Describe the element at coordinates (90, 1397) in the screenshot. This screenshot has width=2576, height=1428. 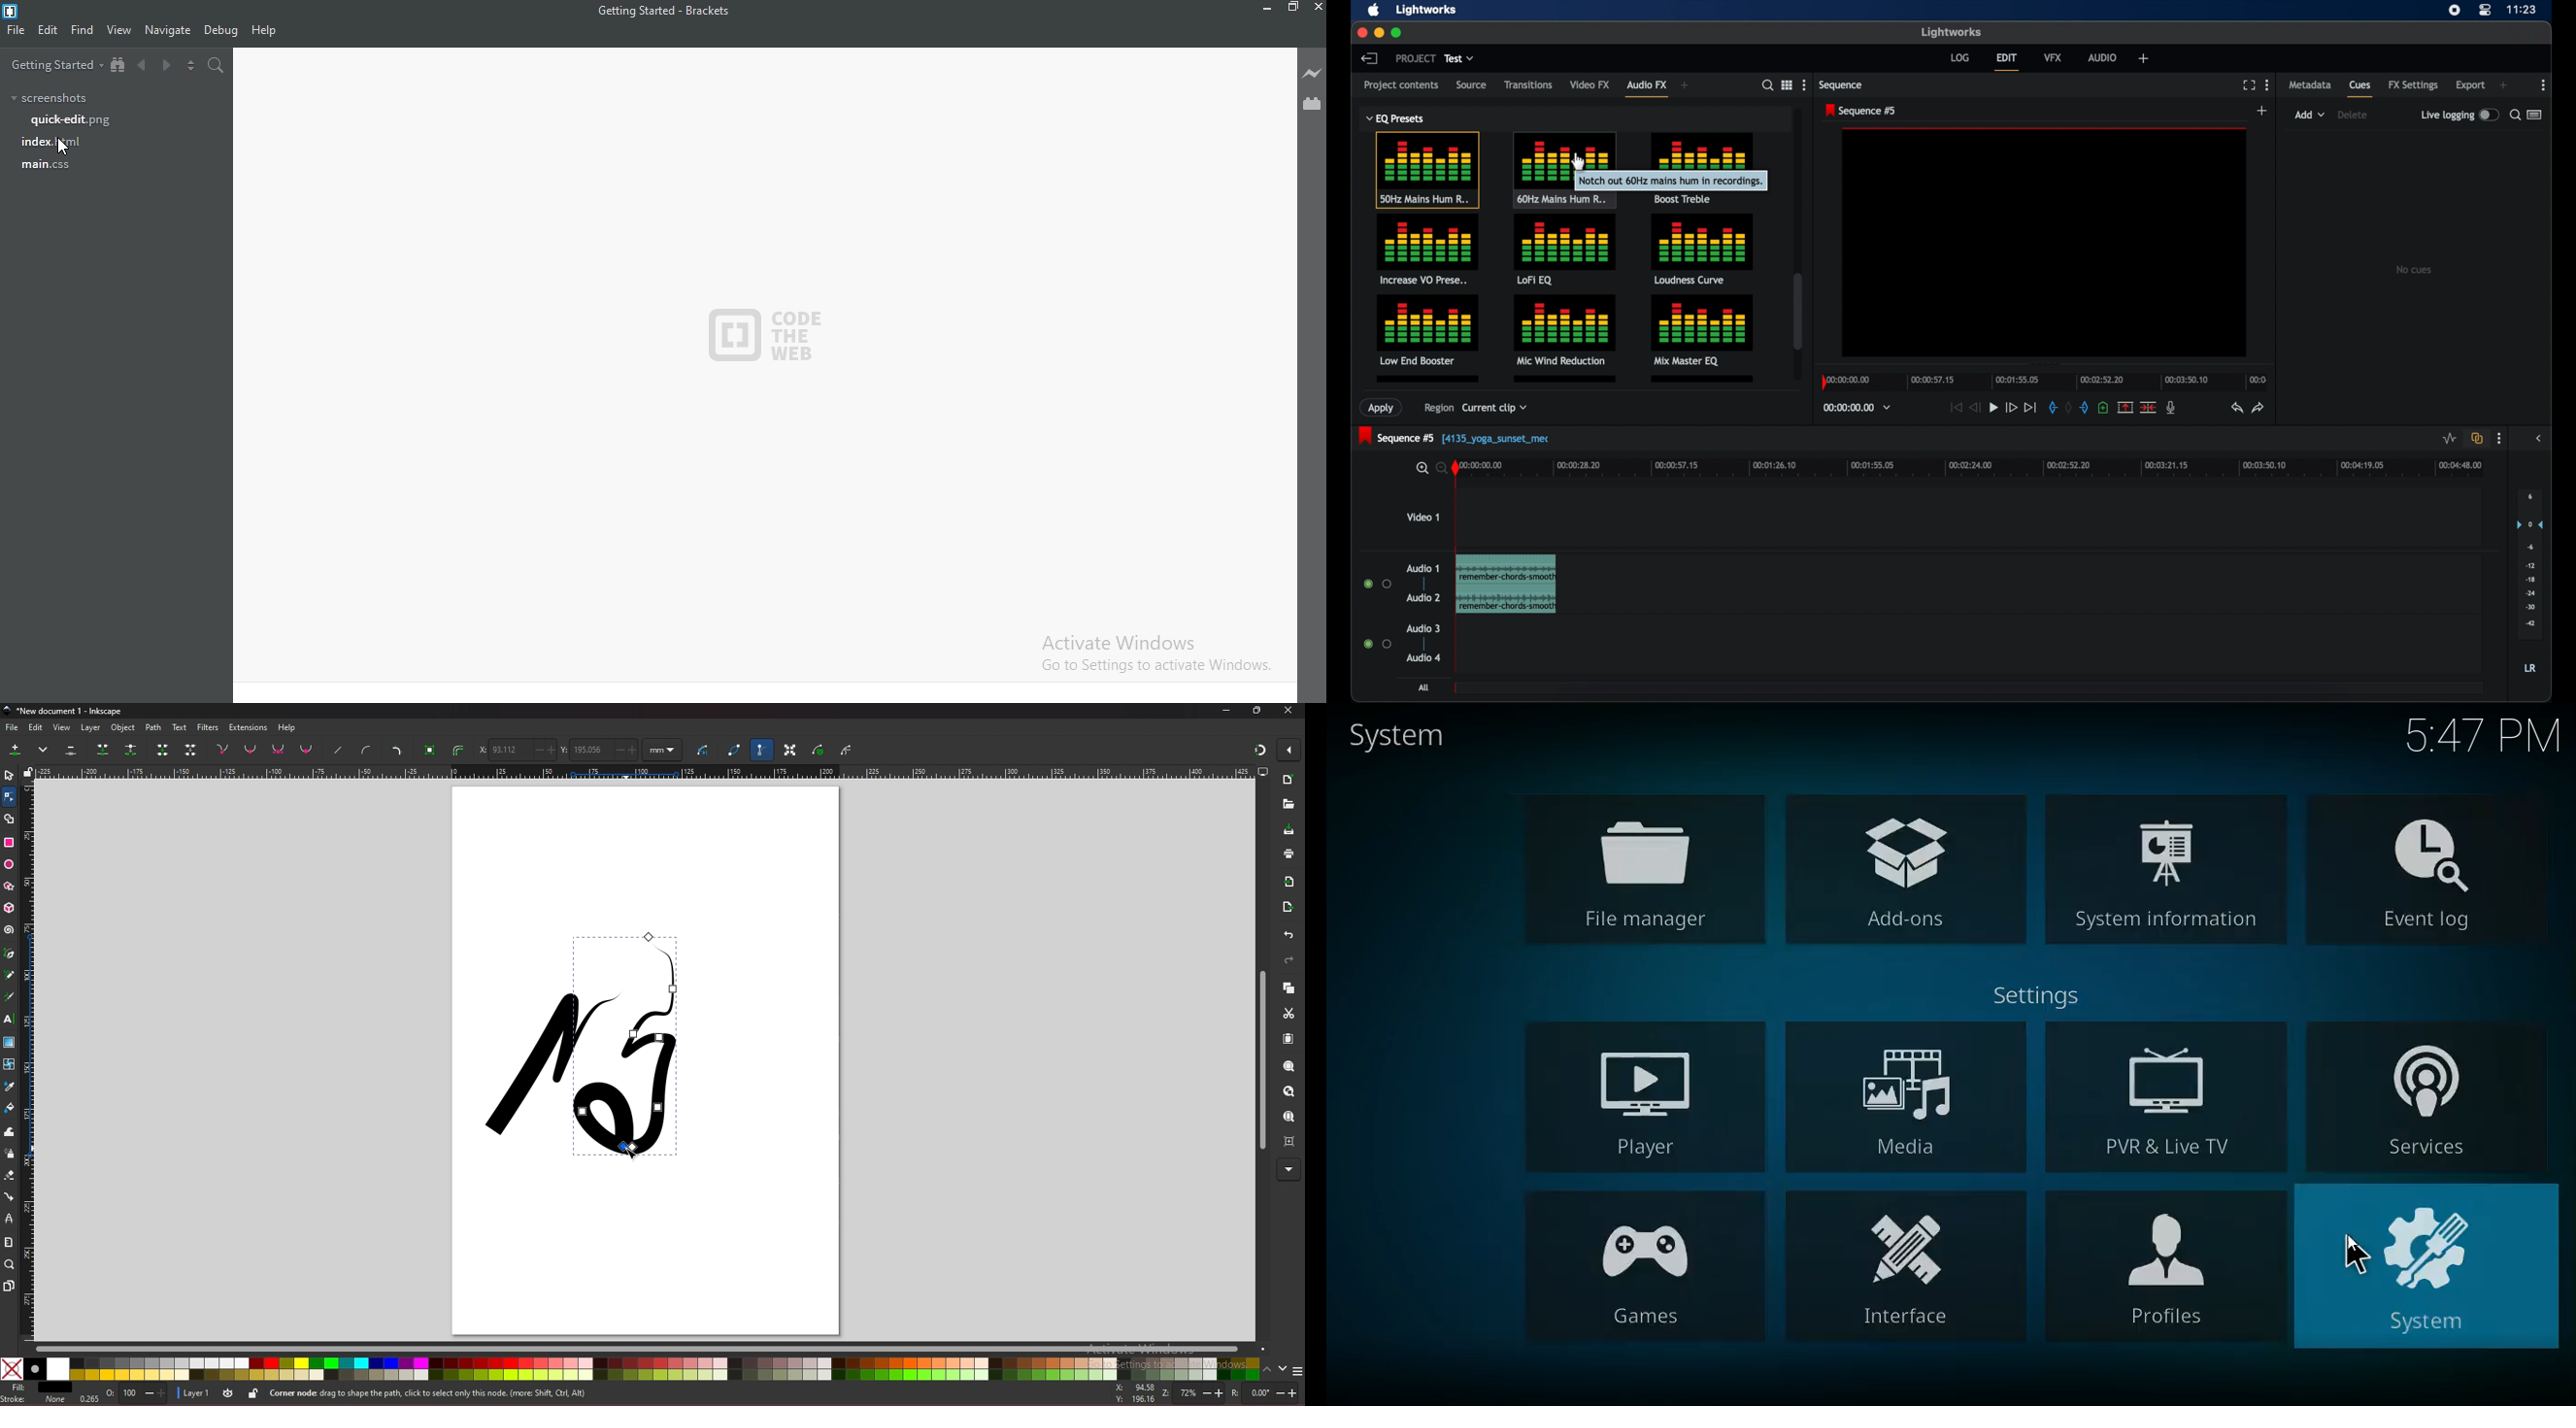
I see `0.265` at that location.